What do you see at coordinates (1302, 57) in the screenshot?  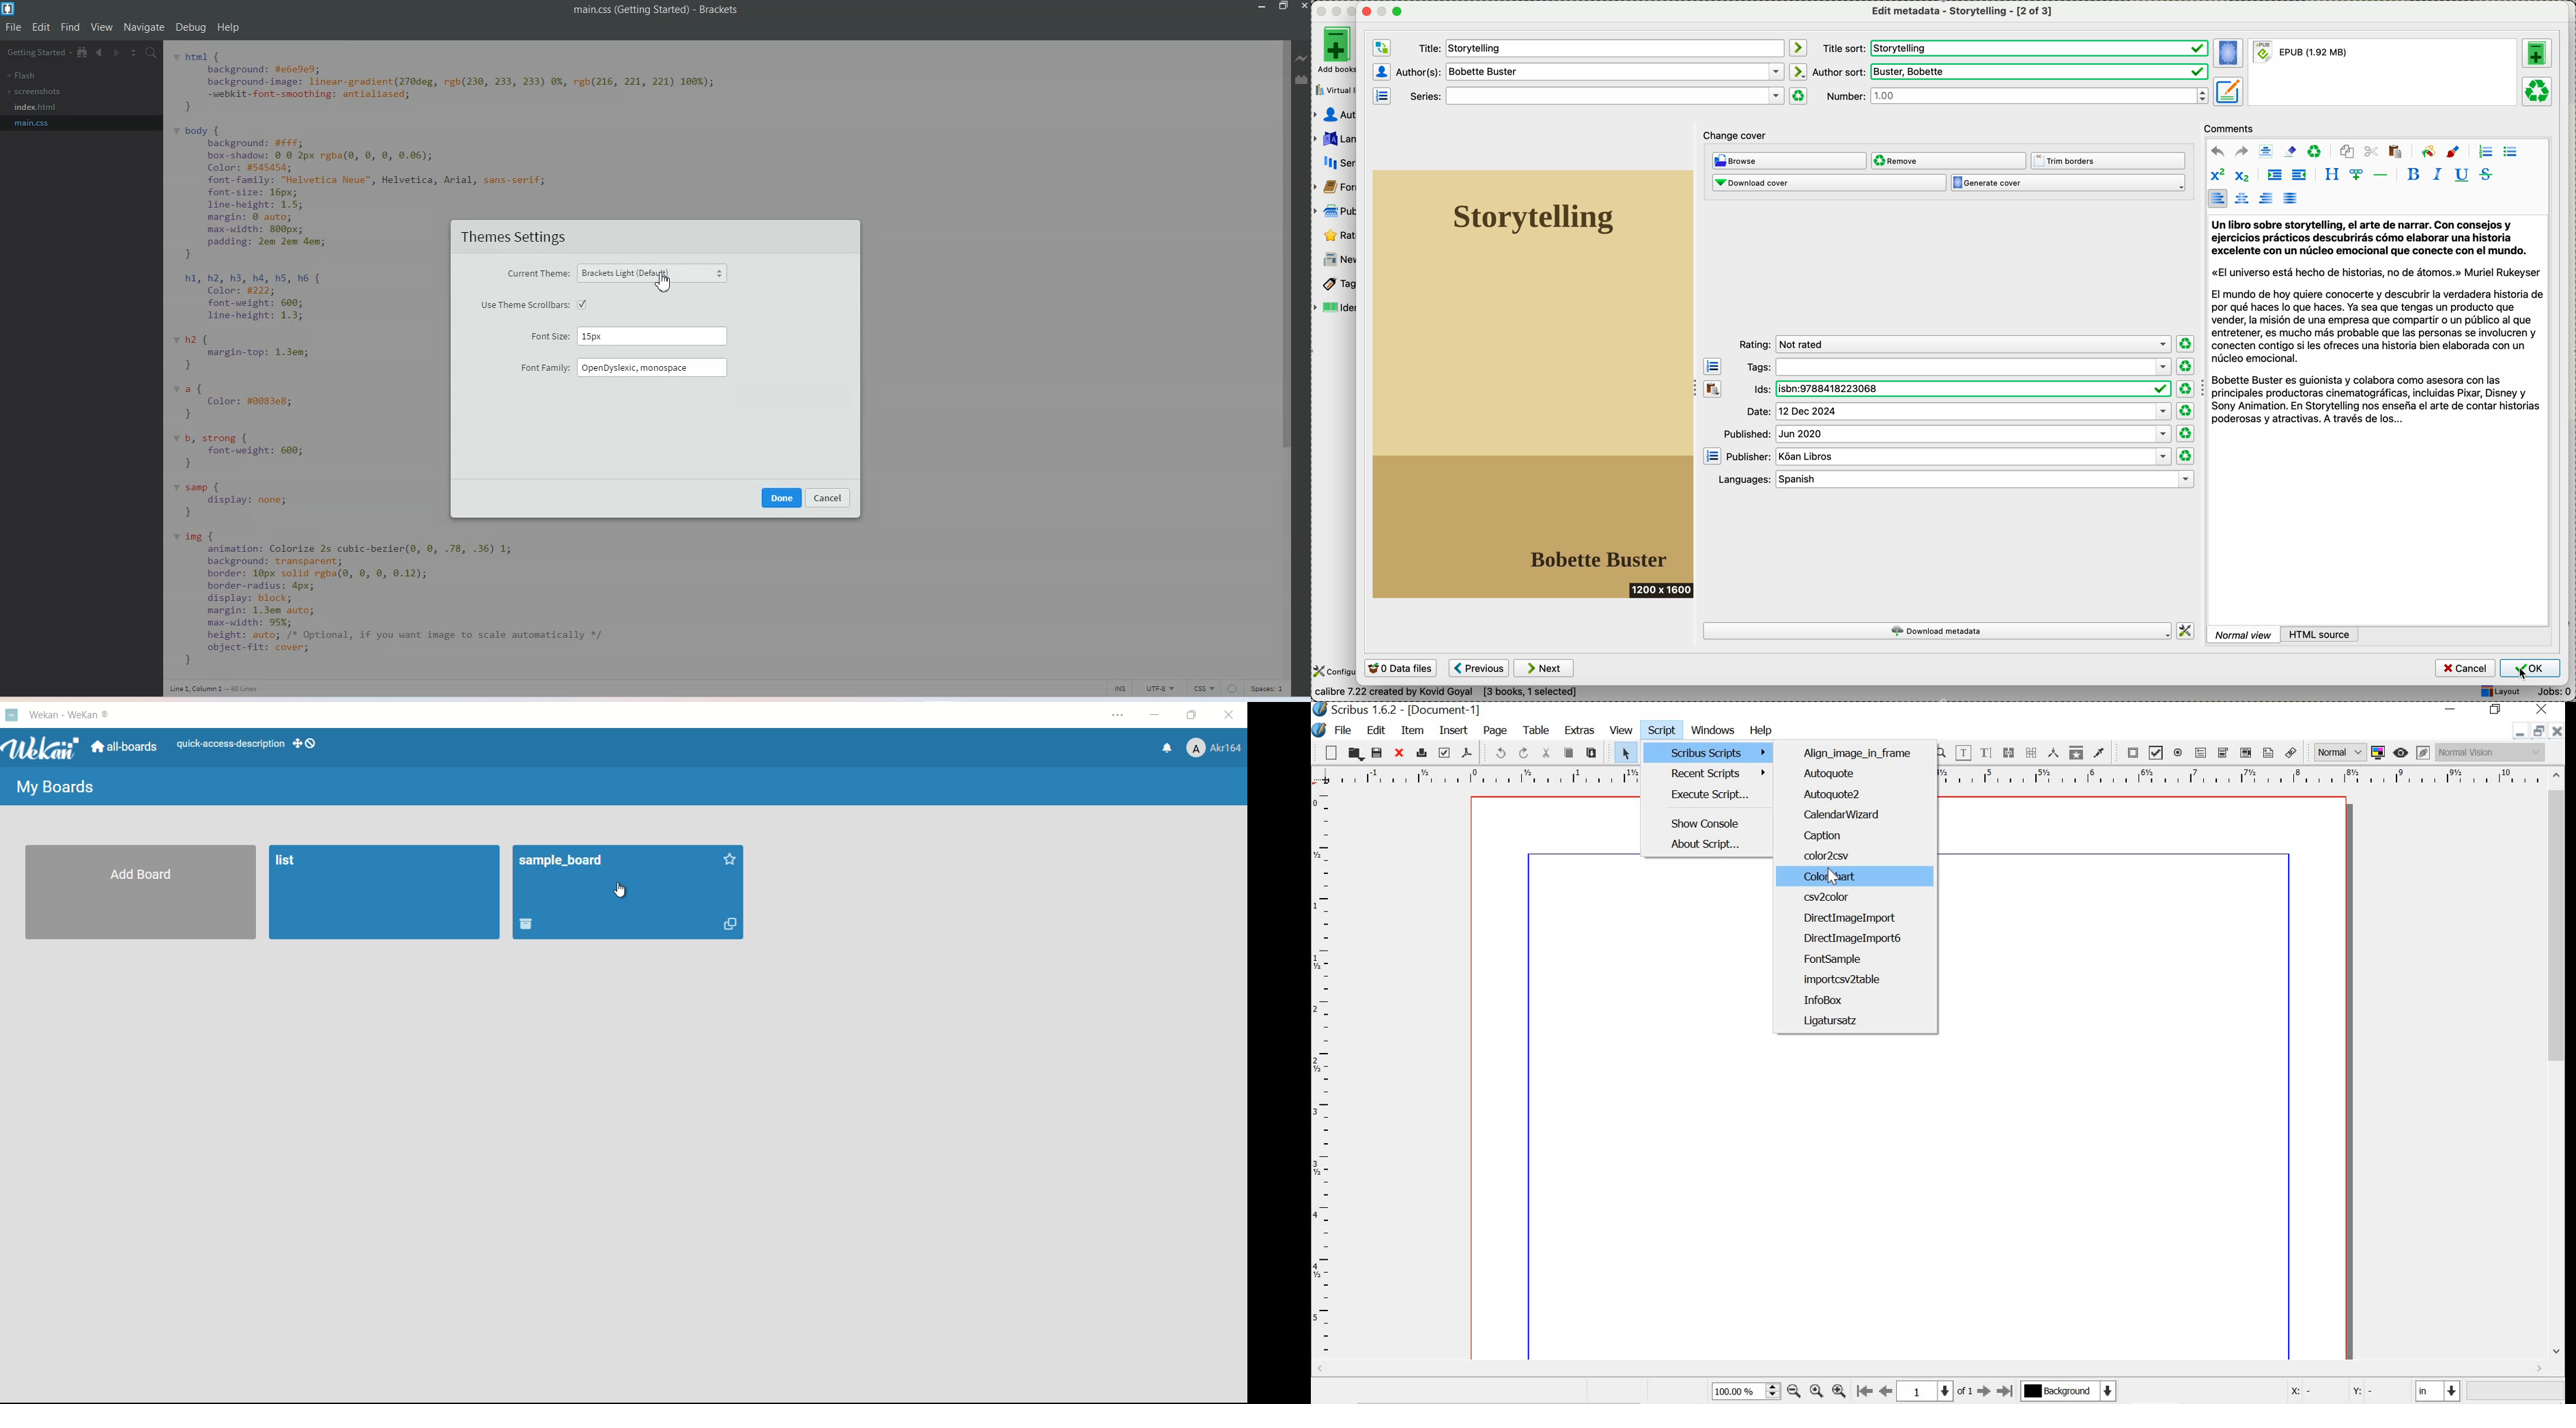 I see `Live Preview` at bounding box center [1302, 57].